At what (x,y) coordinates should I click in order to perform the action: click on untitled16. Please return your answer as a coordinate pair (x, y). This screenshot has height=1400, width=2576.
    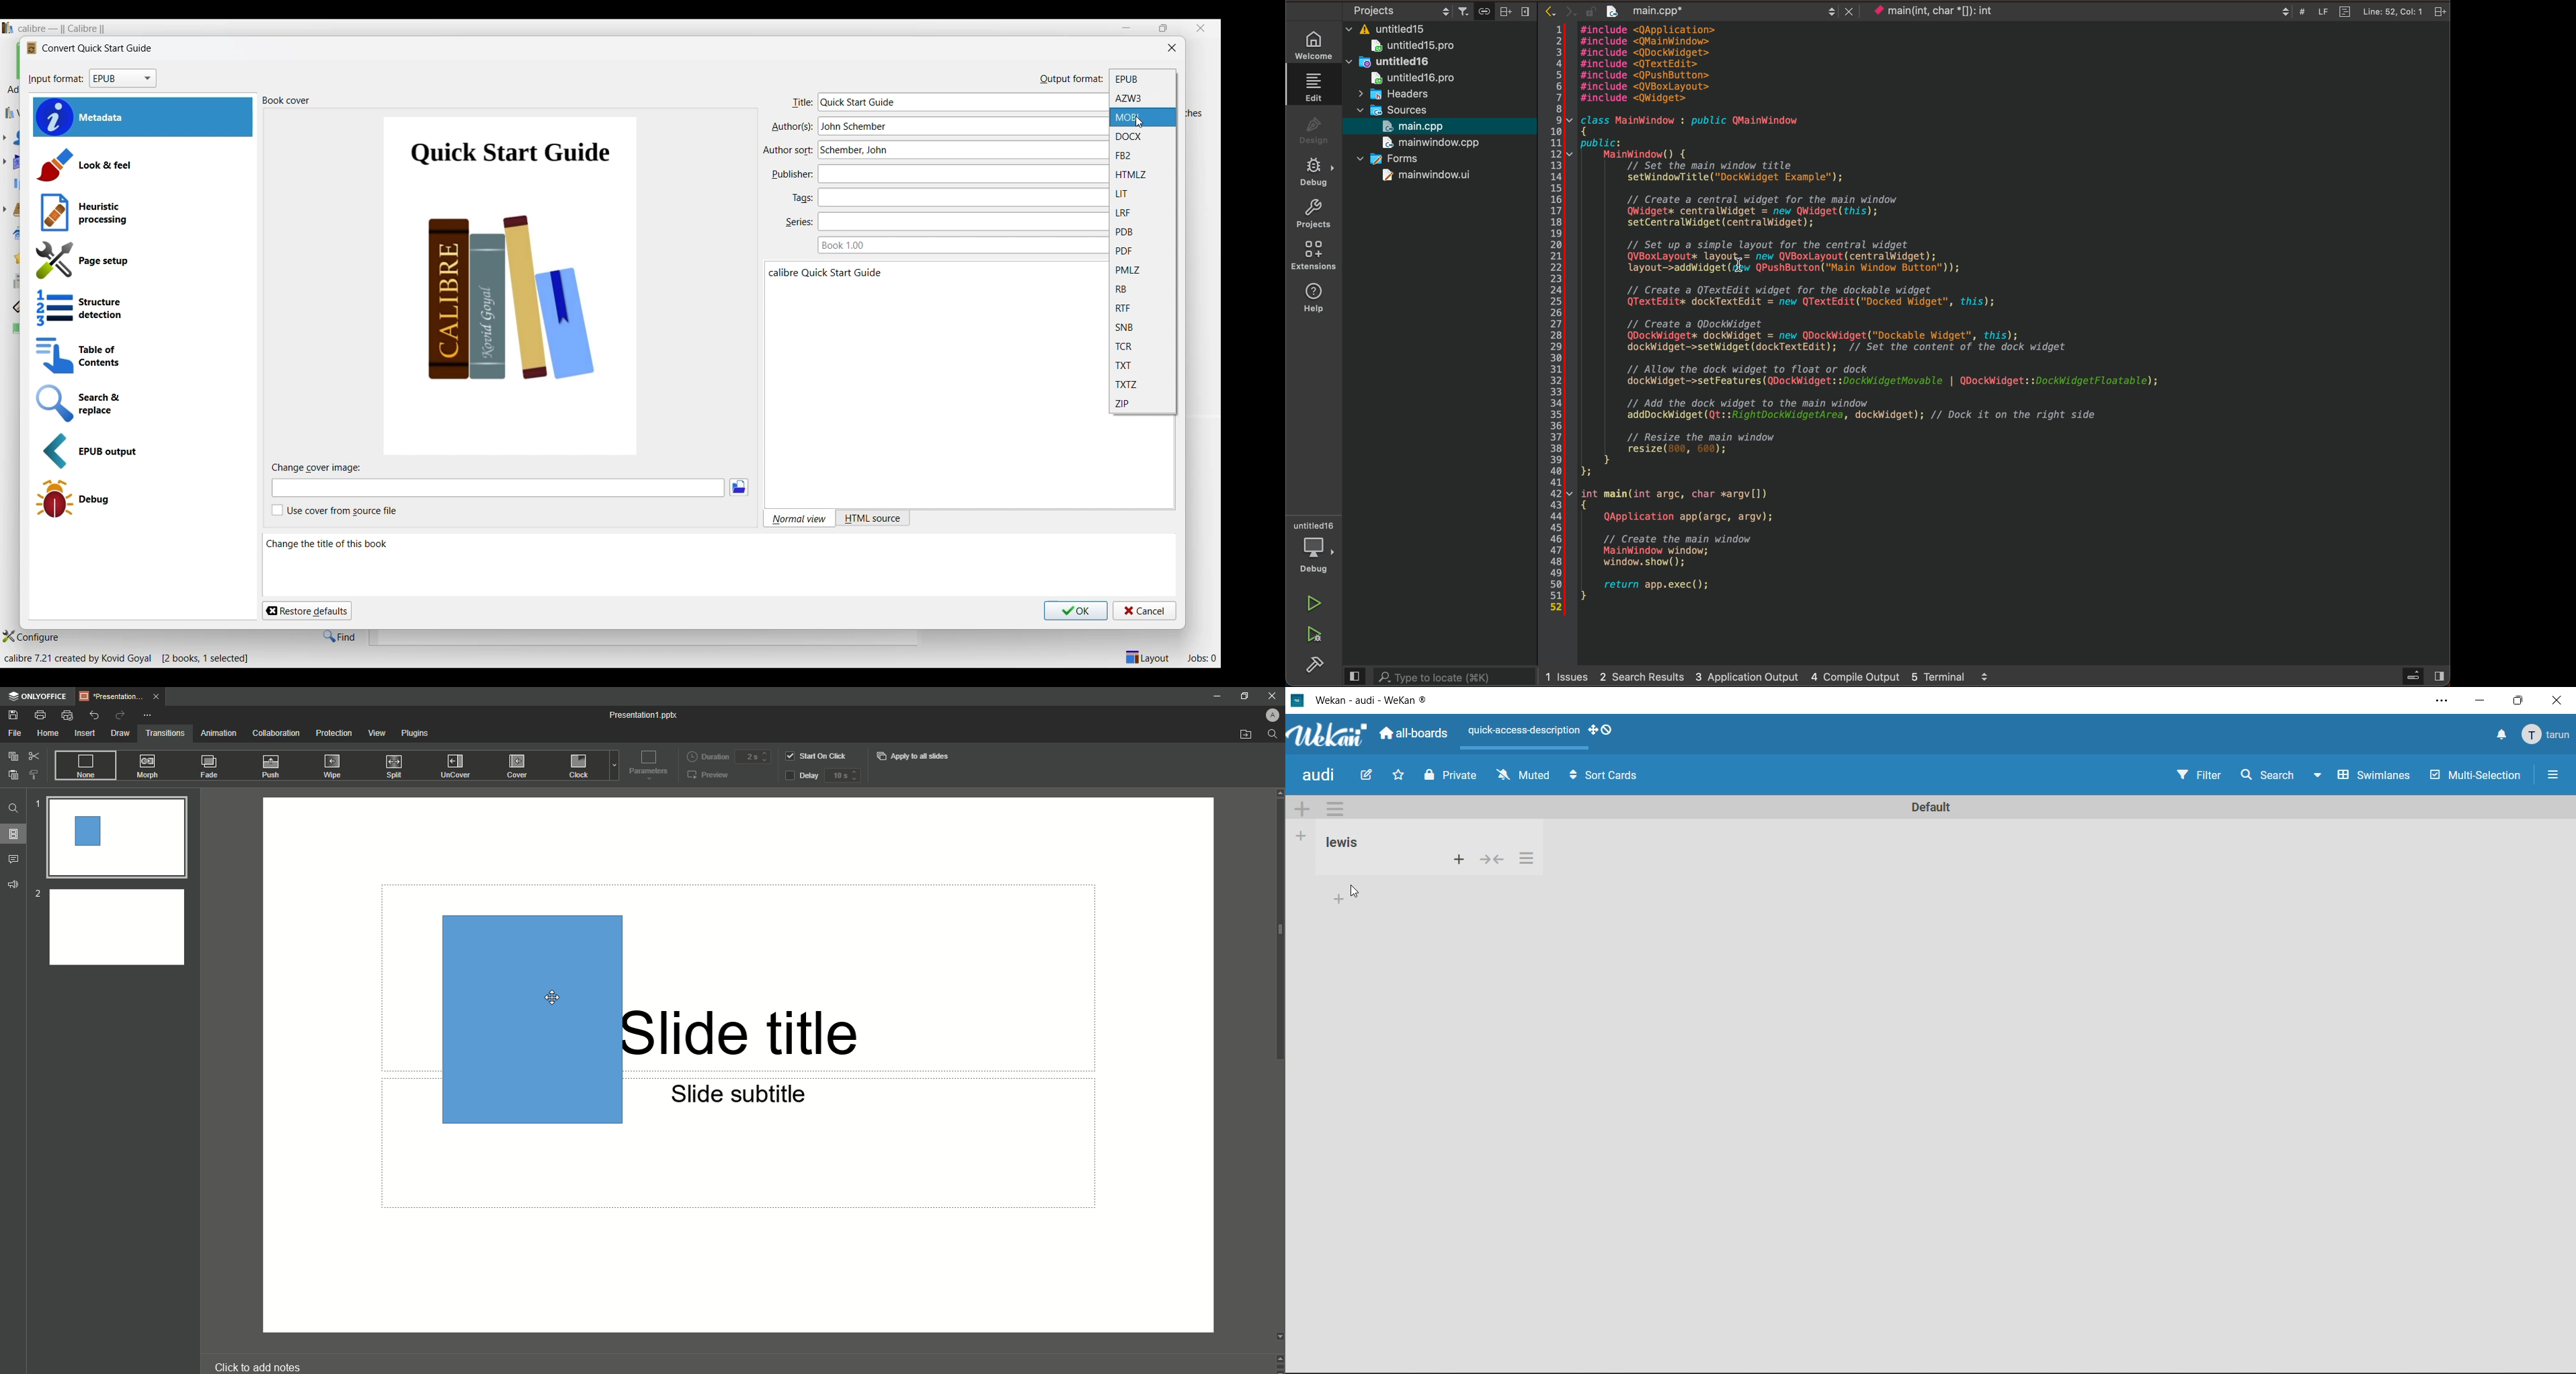
    Looking at the image, I should click on (1391, 61).